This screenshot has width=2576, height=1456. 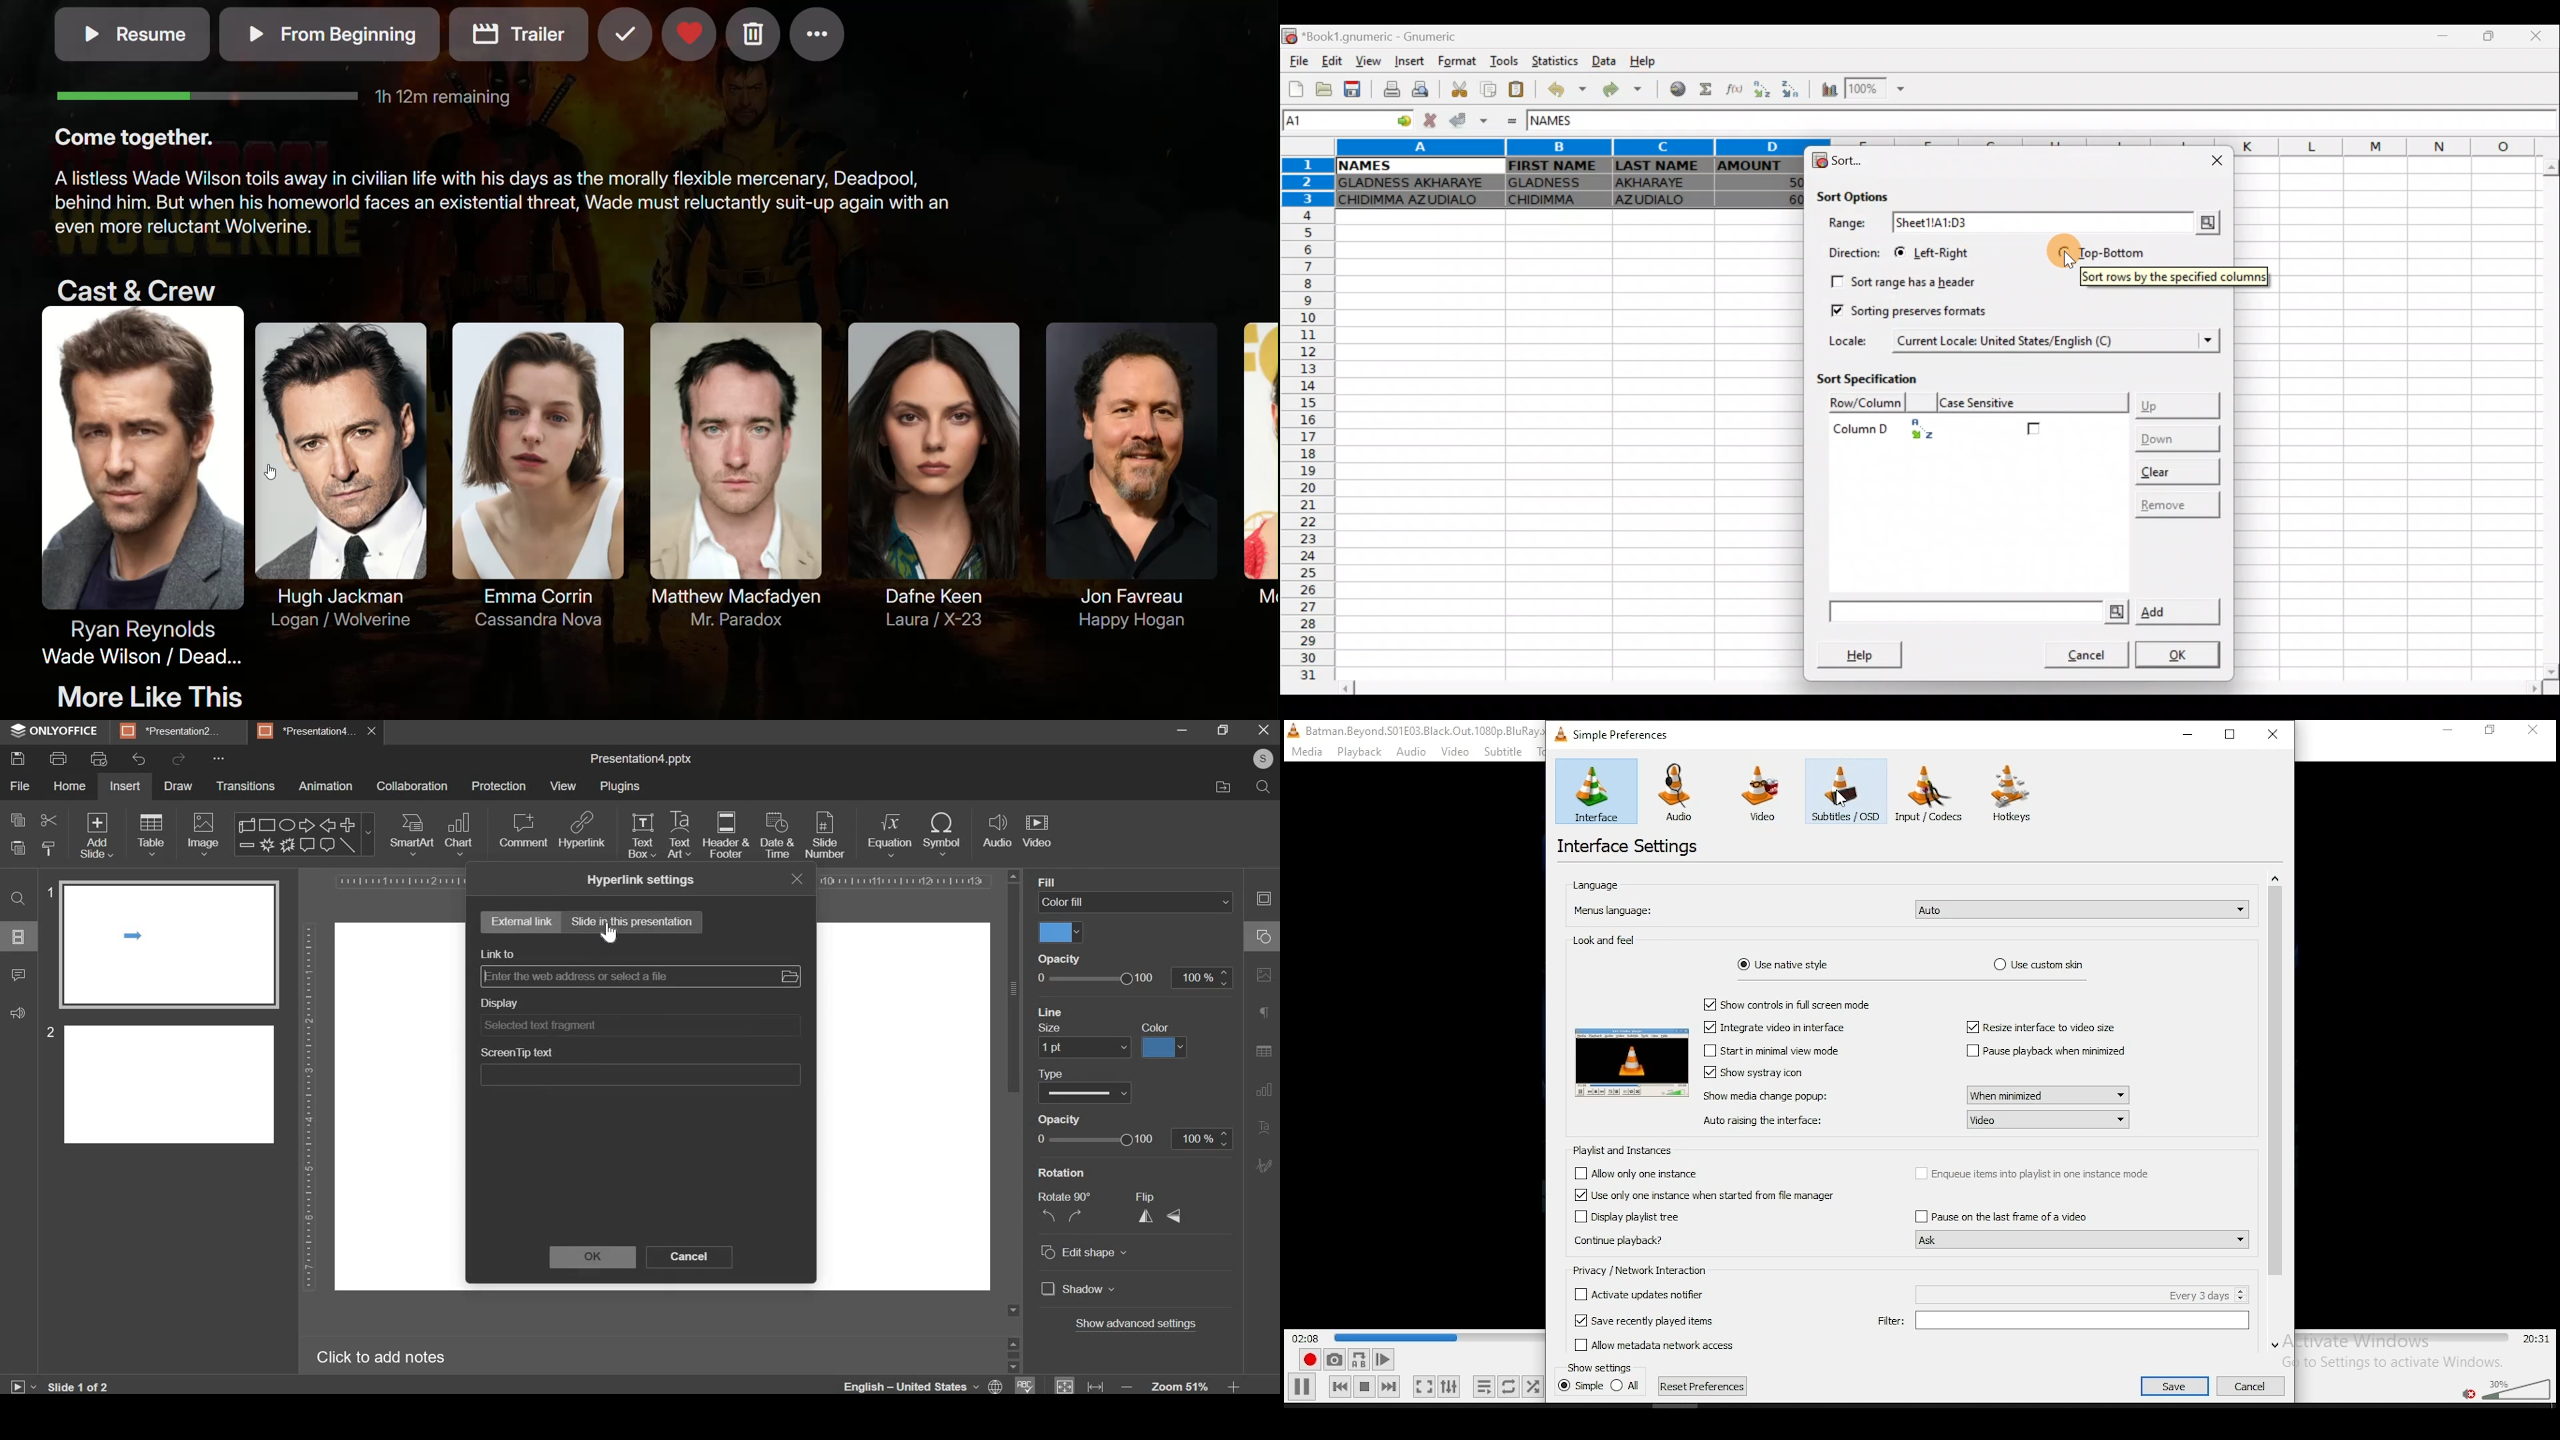 I want to click on ok, so click(x=593, y=1258).